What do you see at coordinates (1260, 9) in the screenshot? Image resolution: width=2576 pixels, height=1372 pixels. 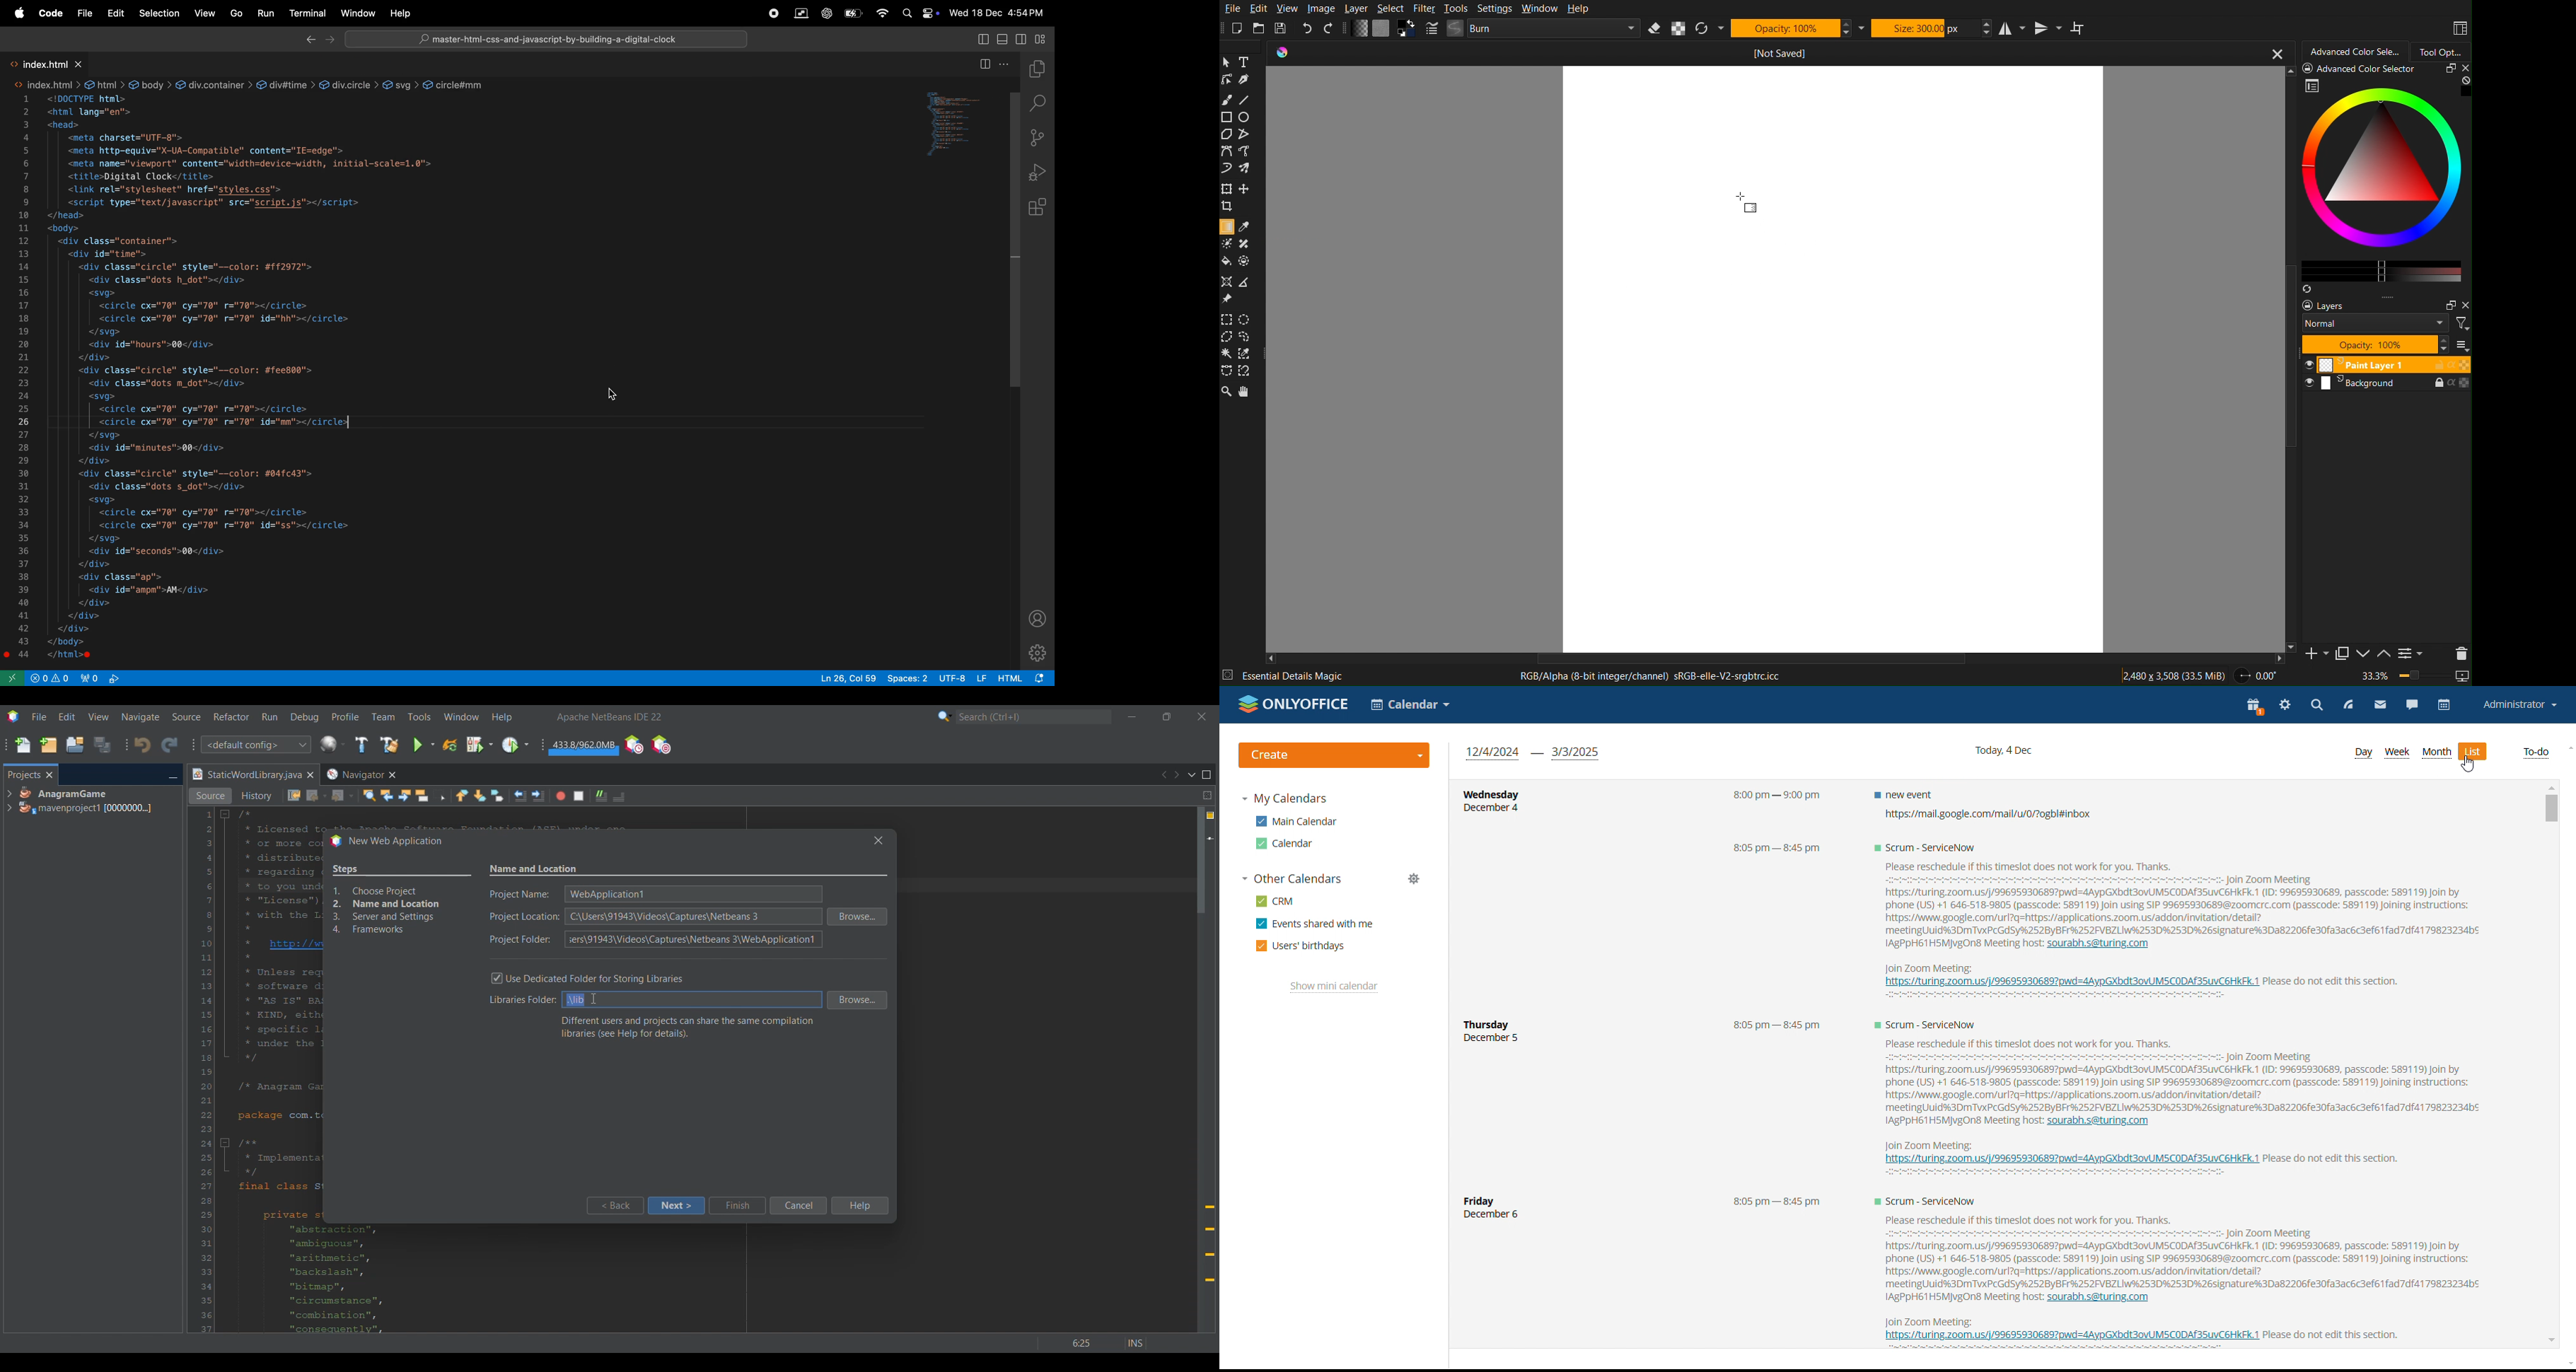 I see `Edit` at bounding box center [1260, 9].